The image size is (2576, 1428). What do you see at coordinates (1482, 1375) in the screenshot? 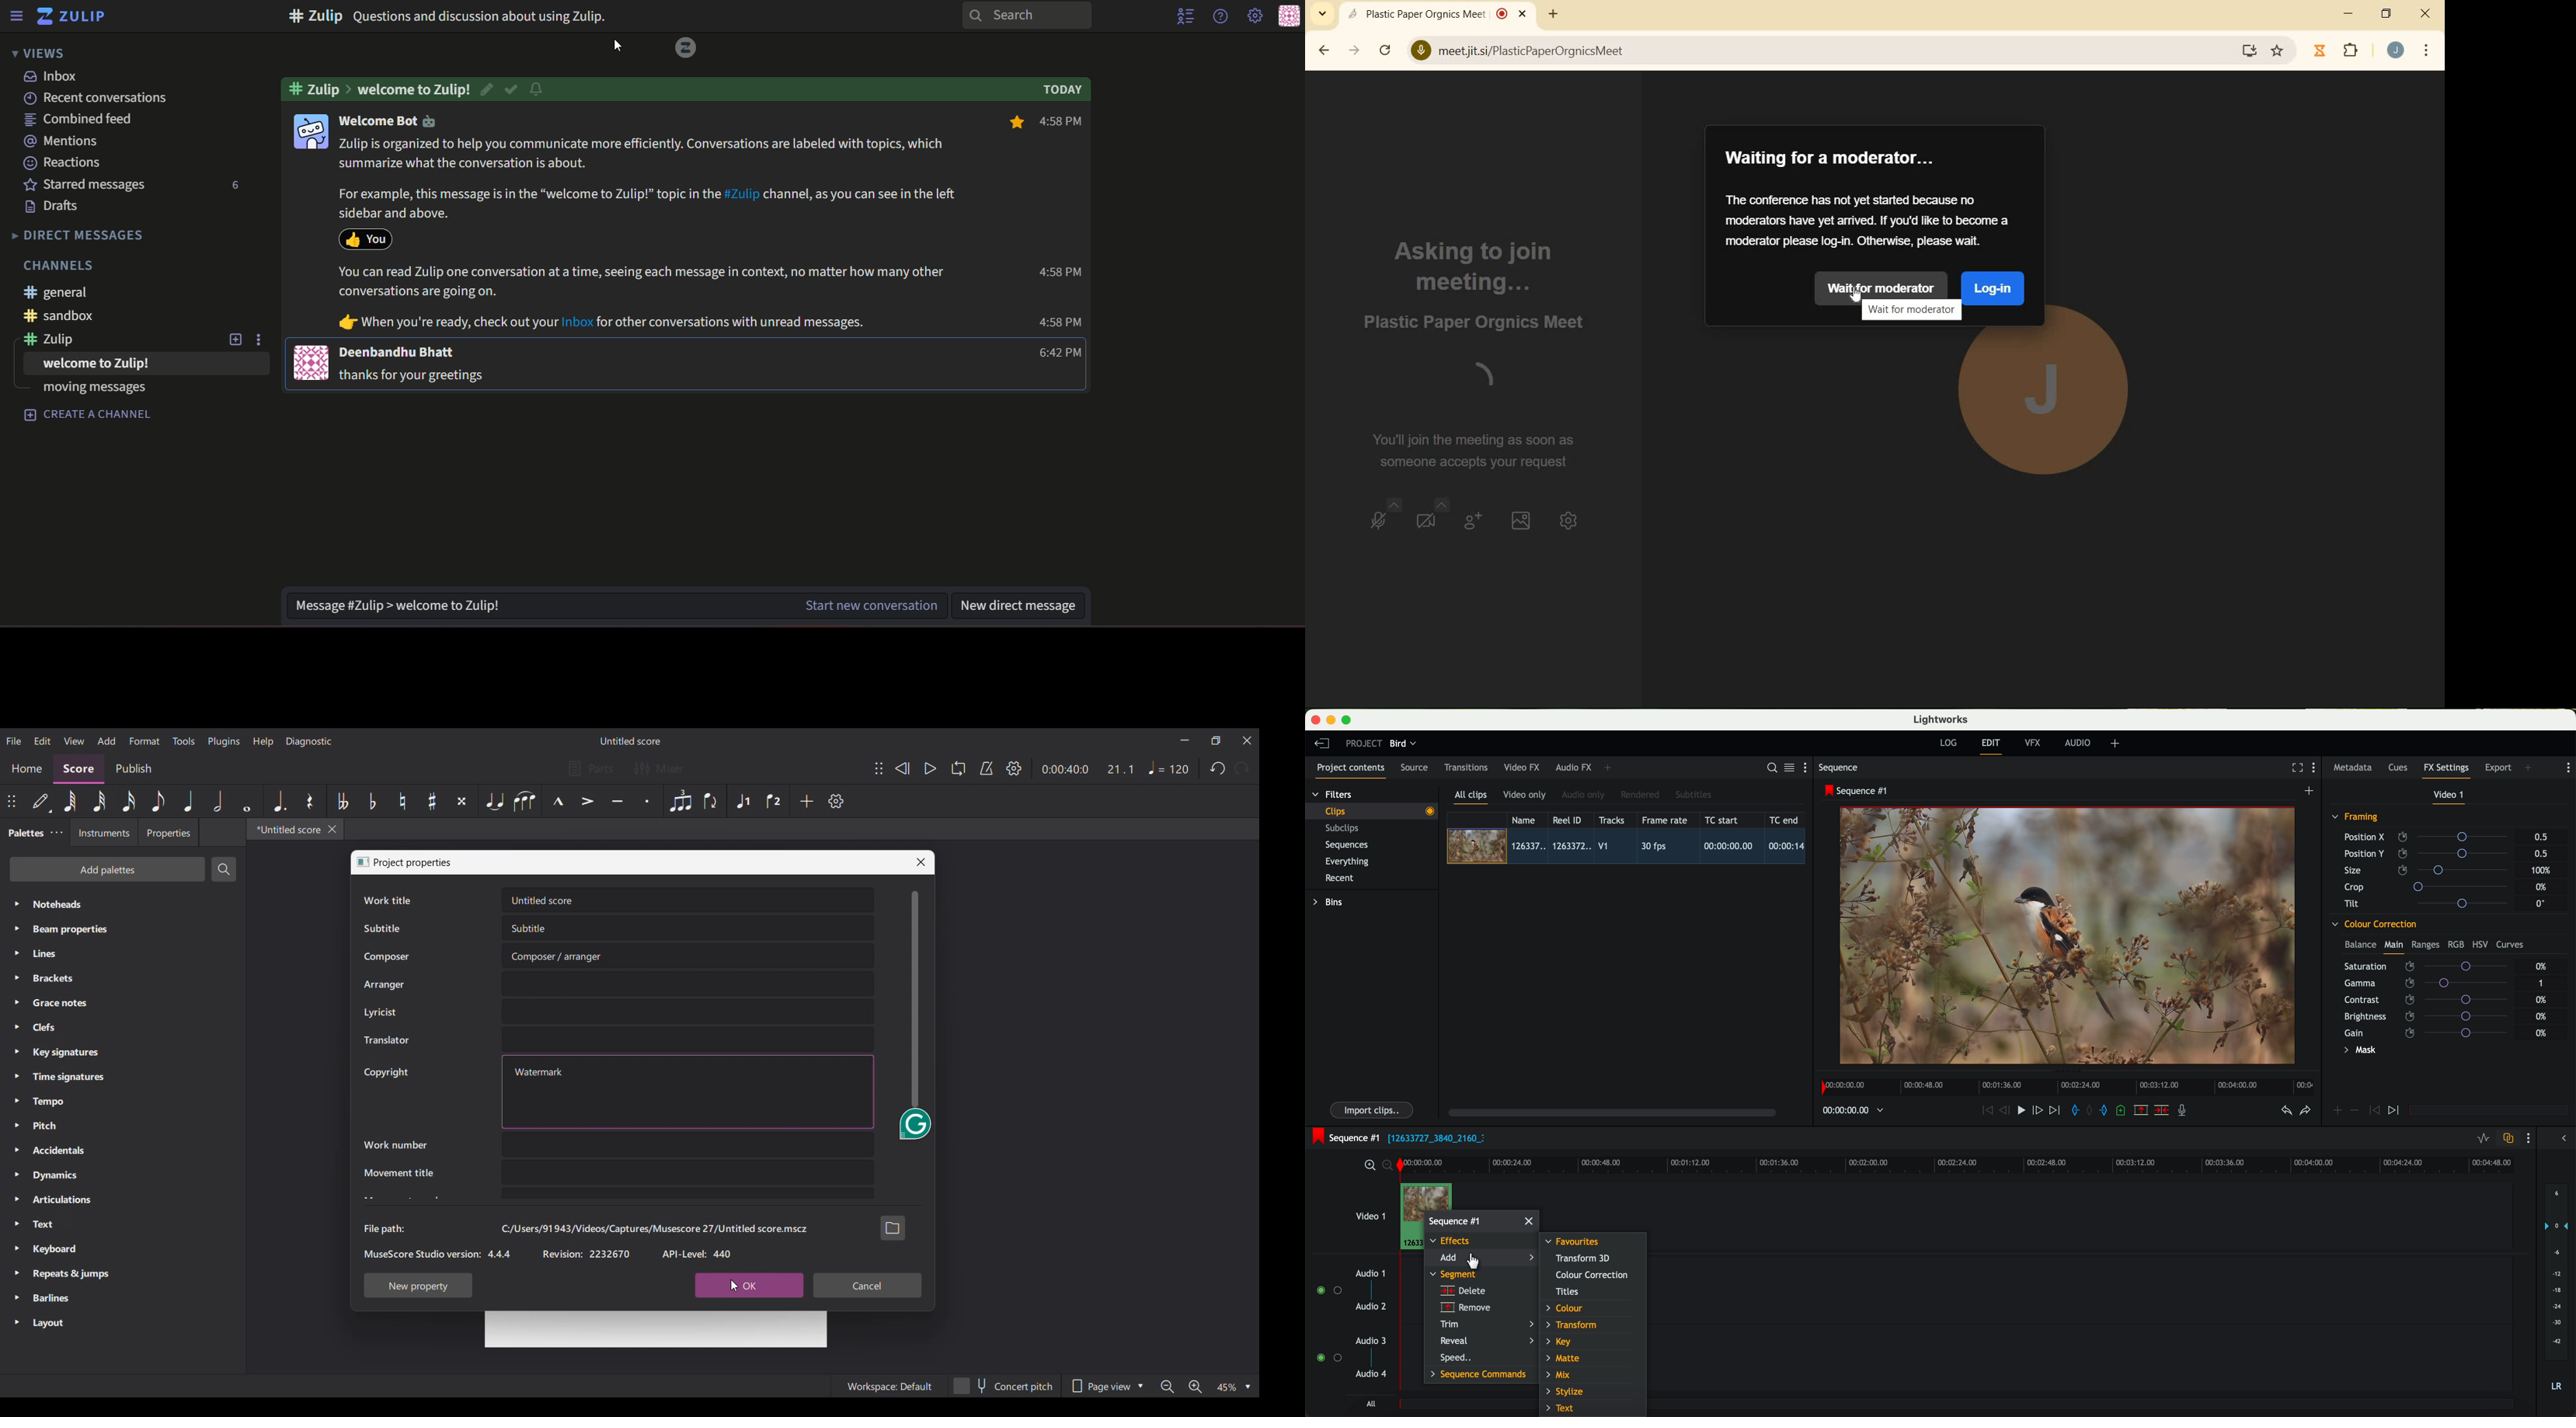
I see `sequence commands` at bounding box center [1482, 1375].